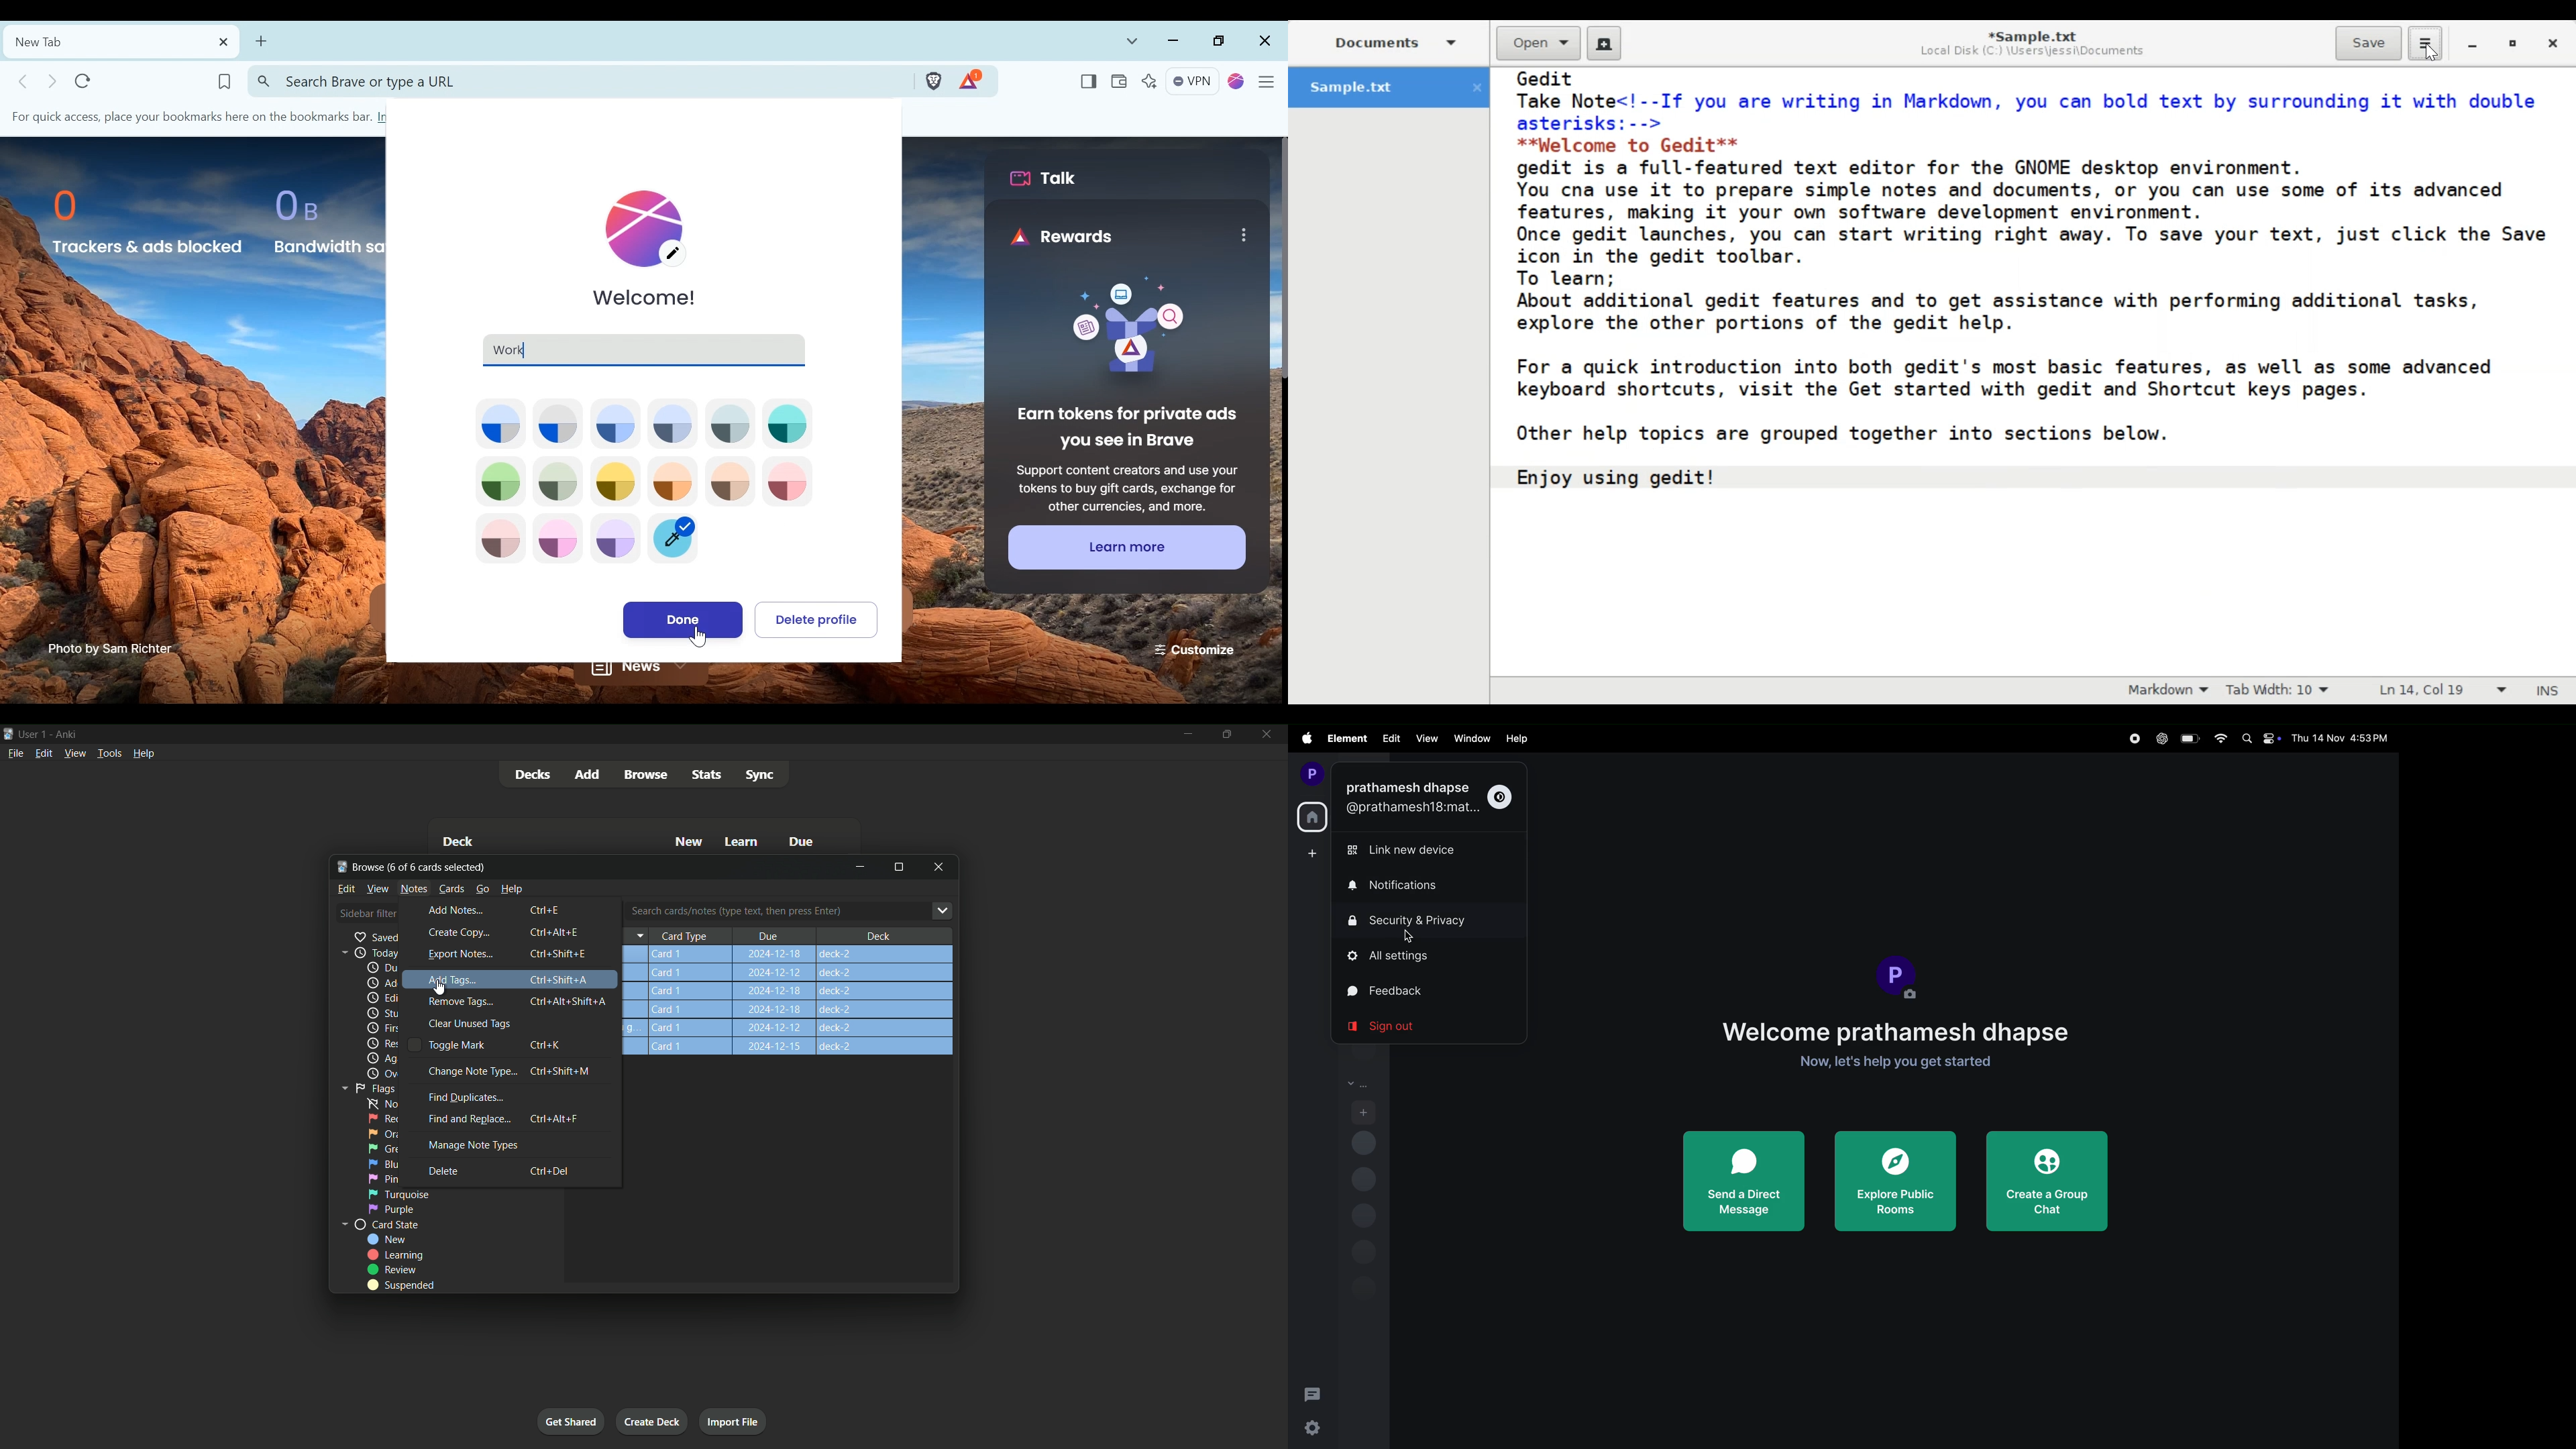 The image size is (2576, 1456). Describe the element at coordinates (709, 773) in the screenshot. I see `stats` at that location.